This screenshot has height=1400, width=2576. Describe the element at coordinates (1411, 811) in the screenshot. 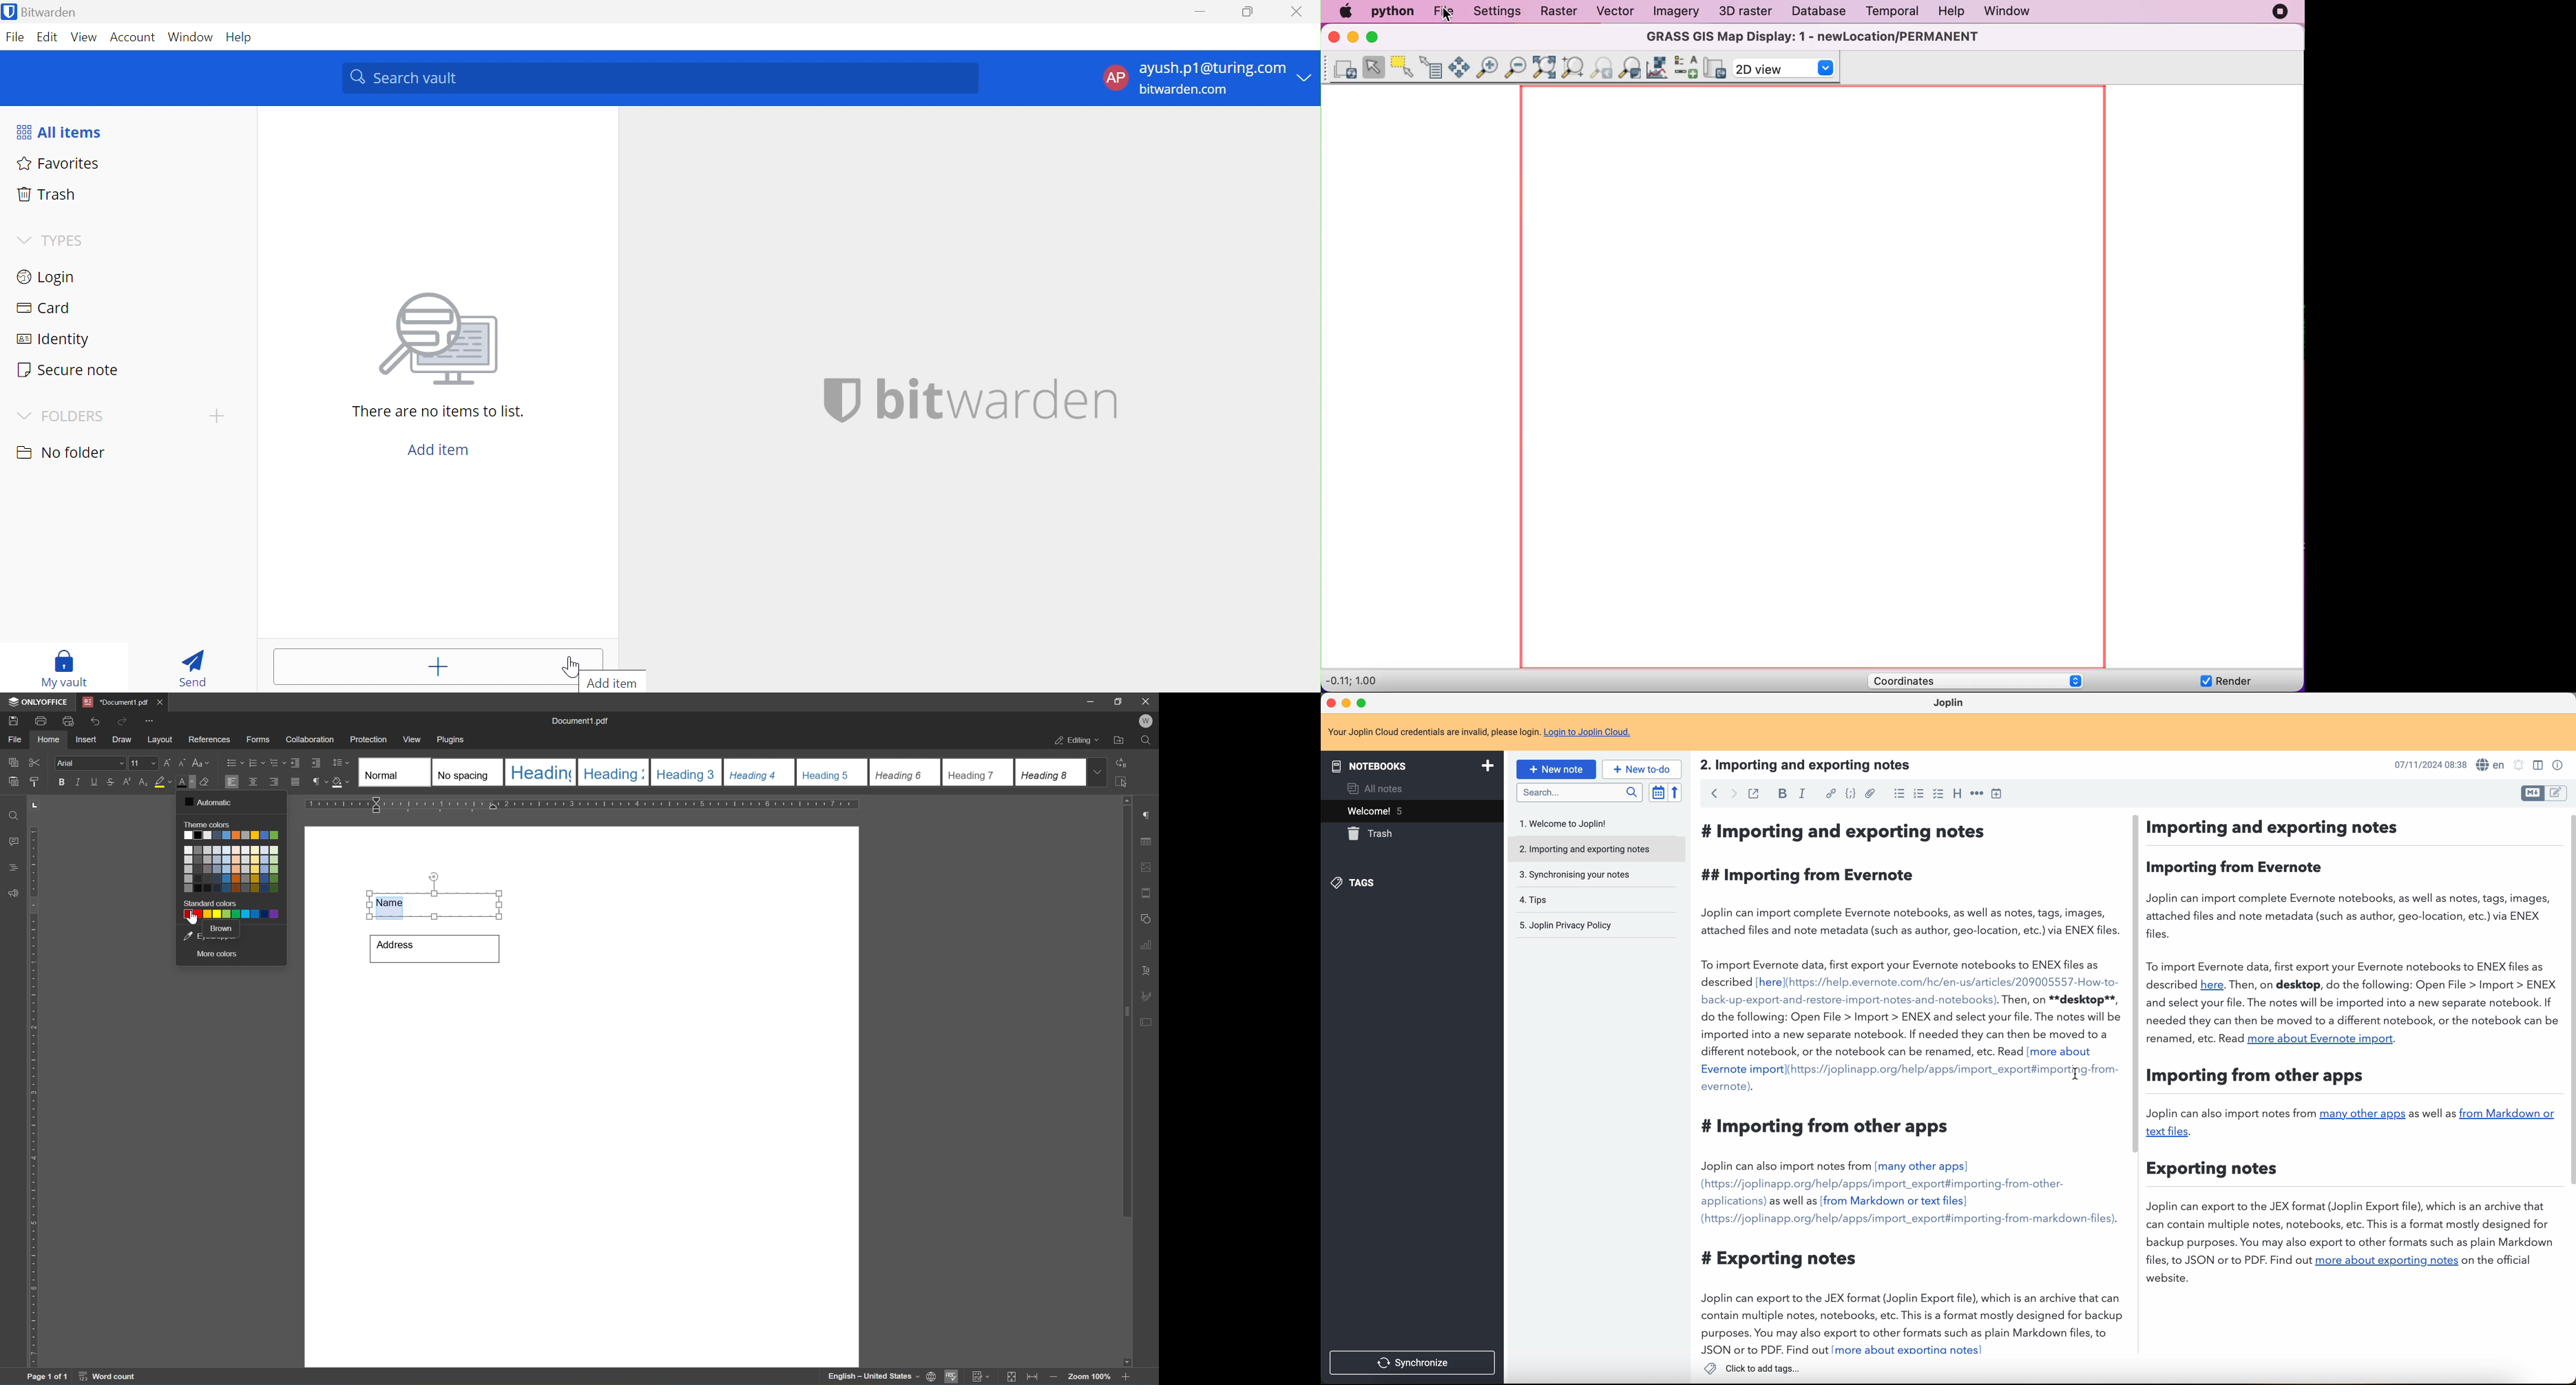

I see `welcome 5` at that location.